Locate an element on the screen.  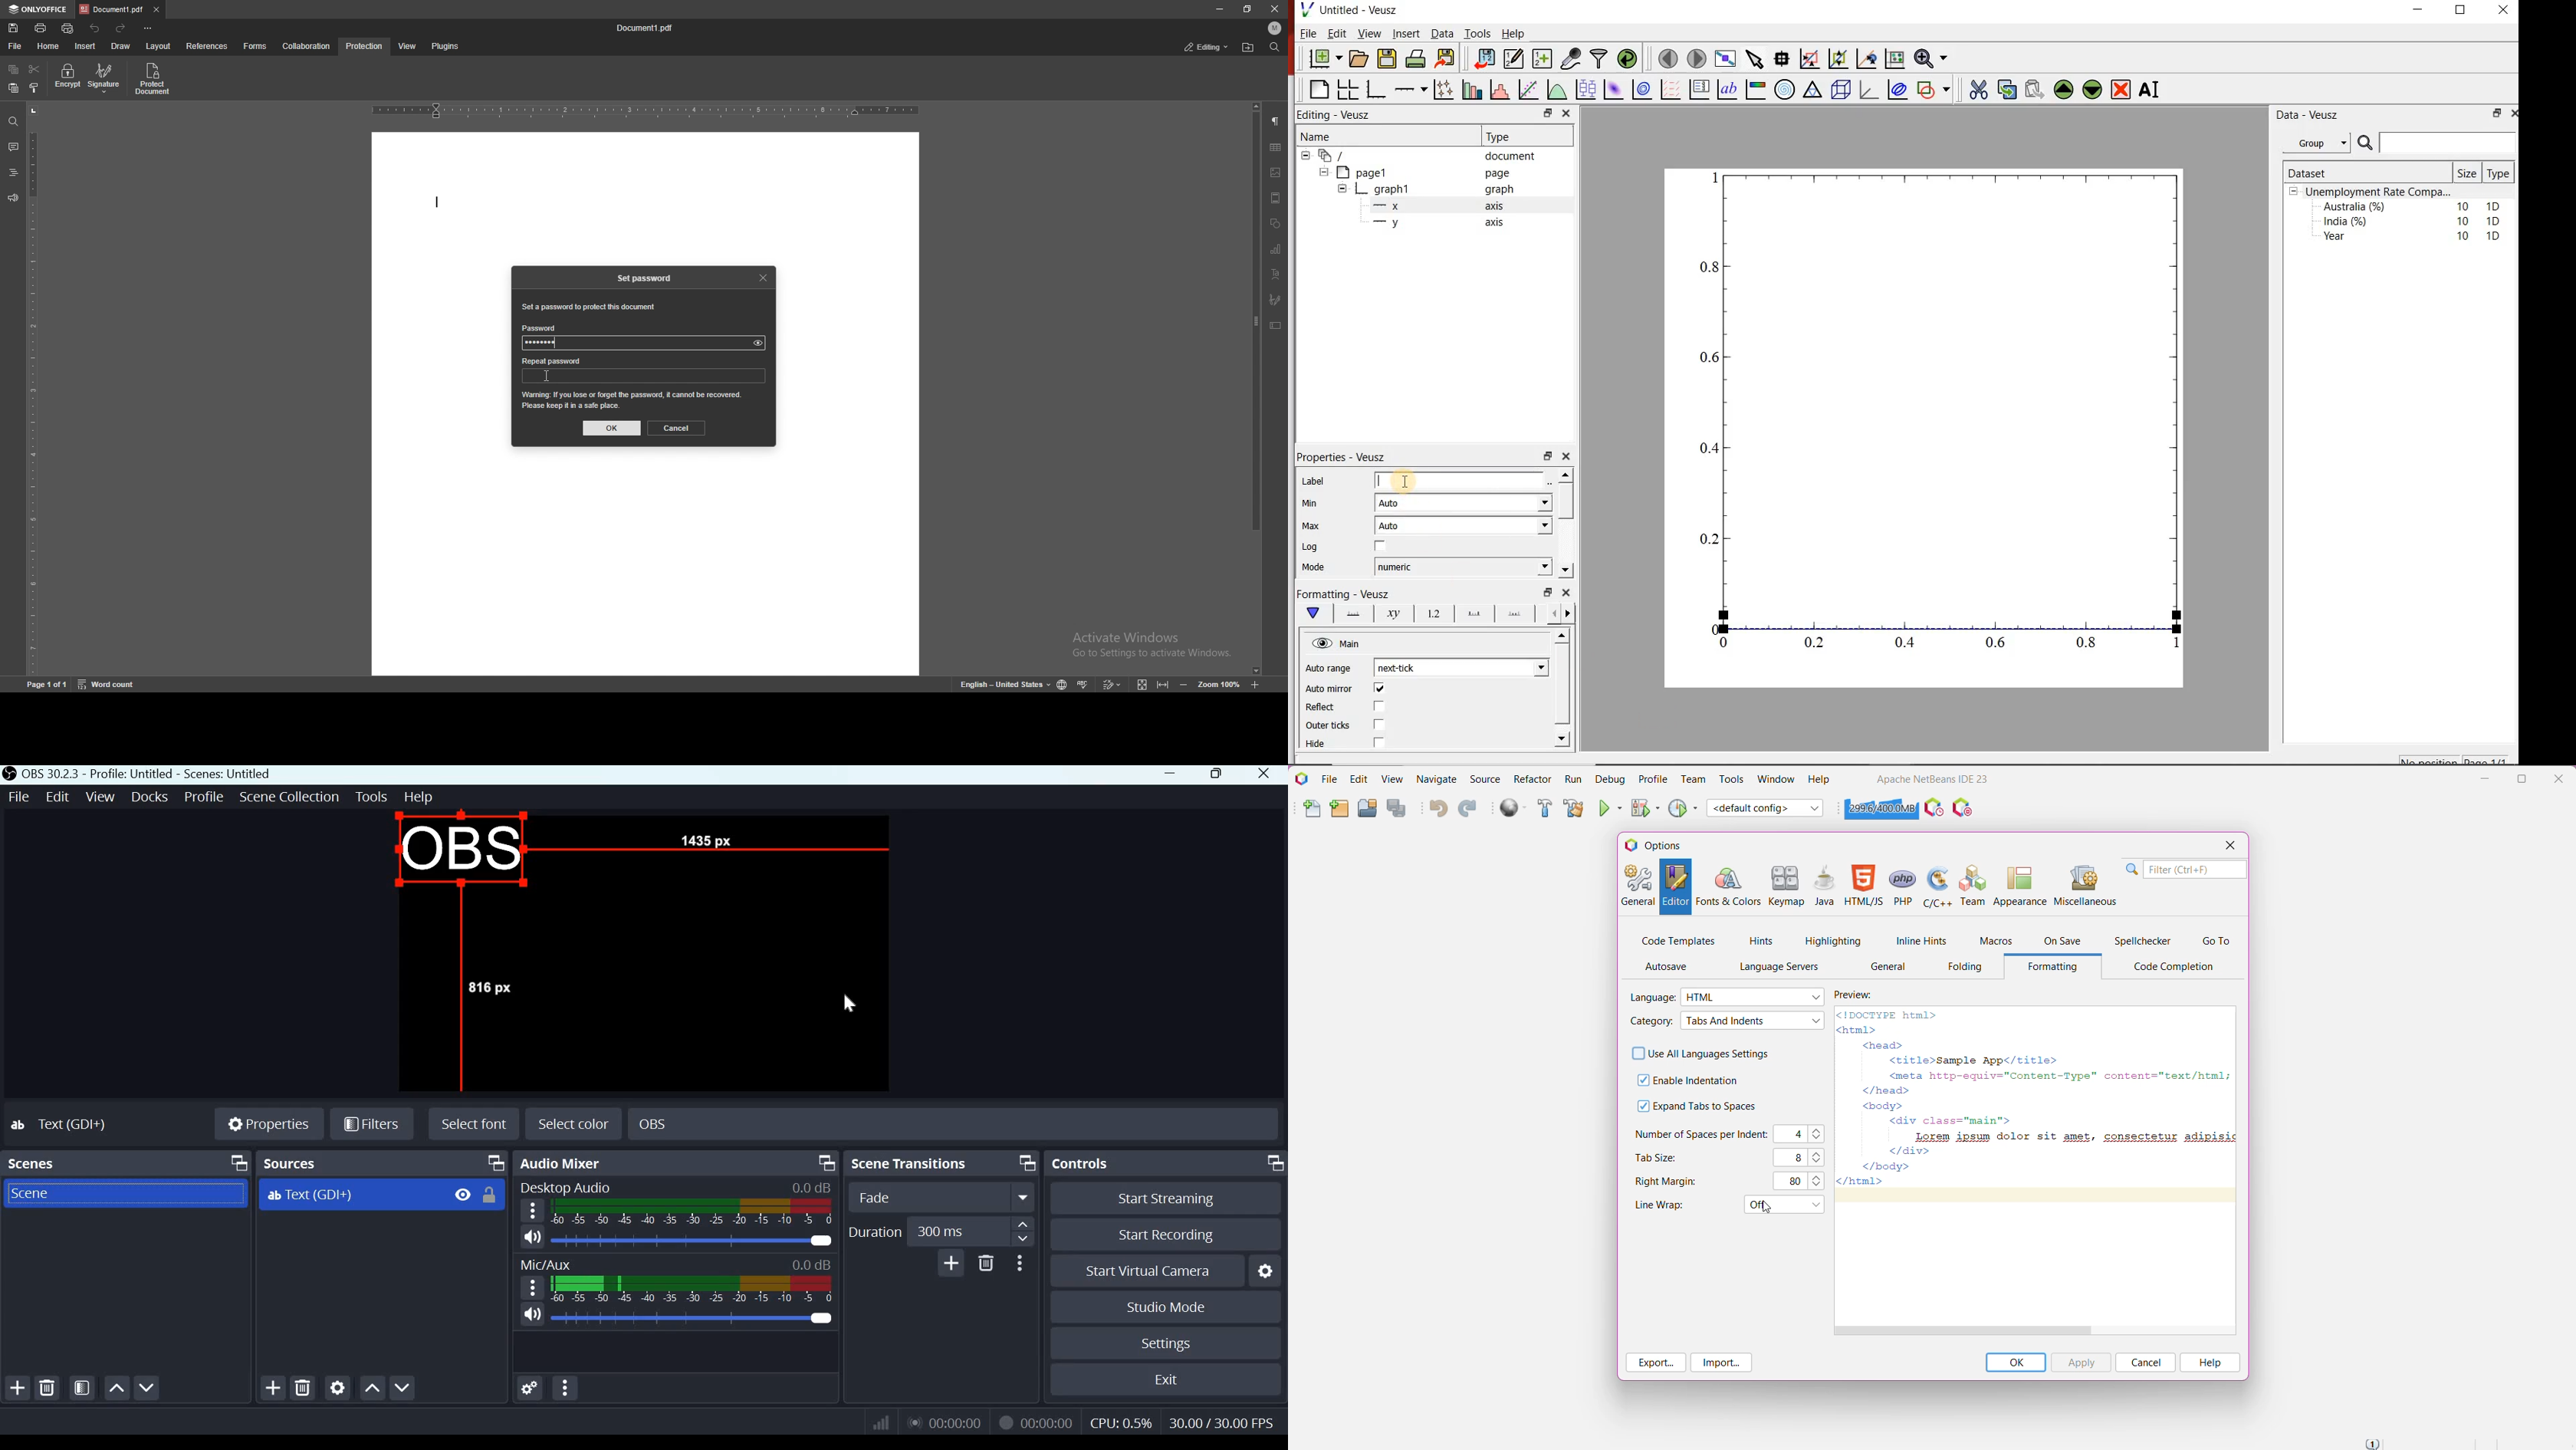
Exit is located at coordinates (1169, 1380).